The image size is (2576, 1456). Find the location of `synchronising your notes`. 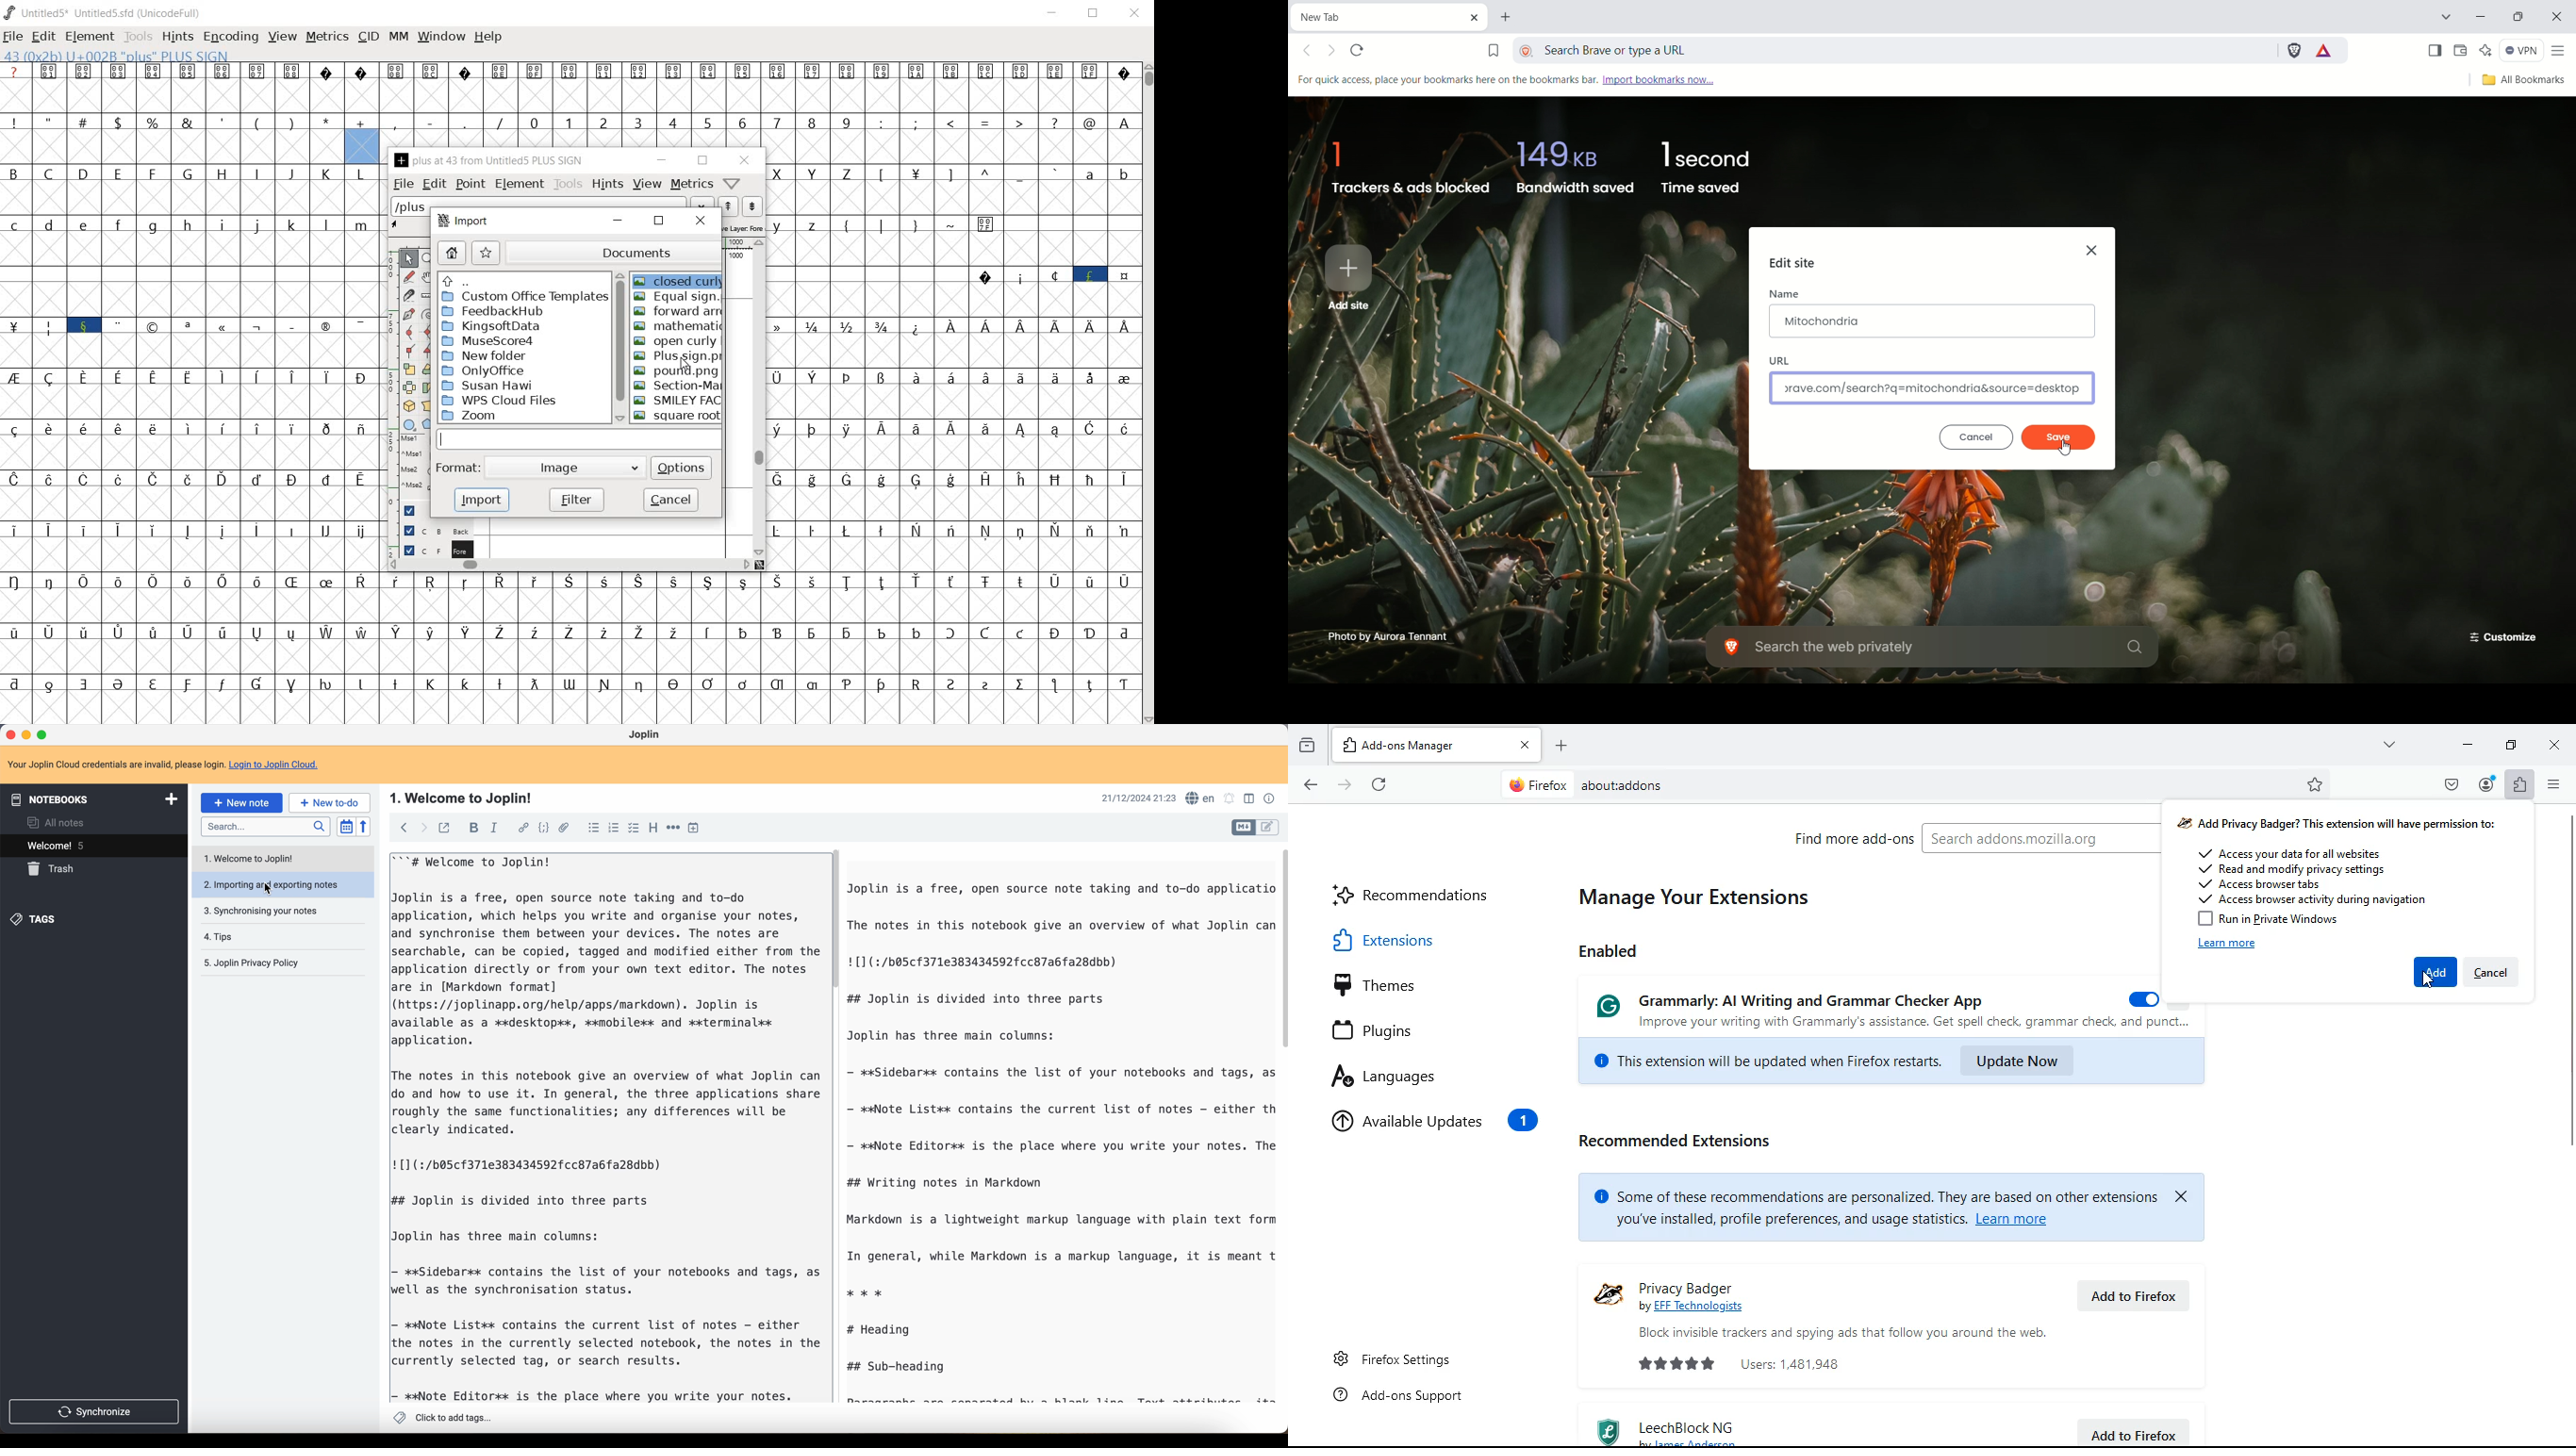

synchronising your notes is located at coordinates (264, 911).